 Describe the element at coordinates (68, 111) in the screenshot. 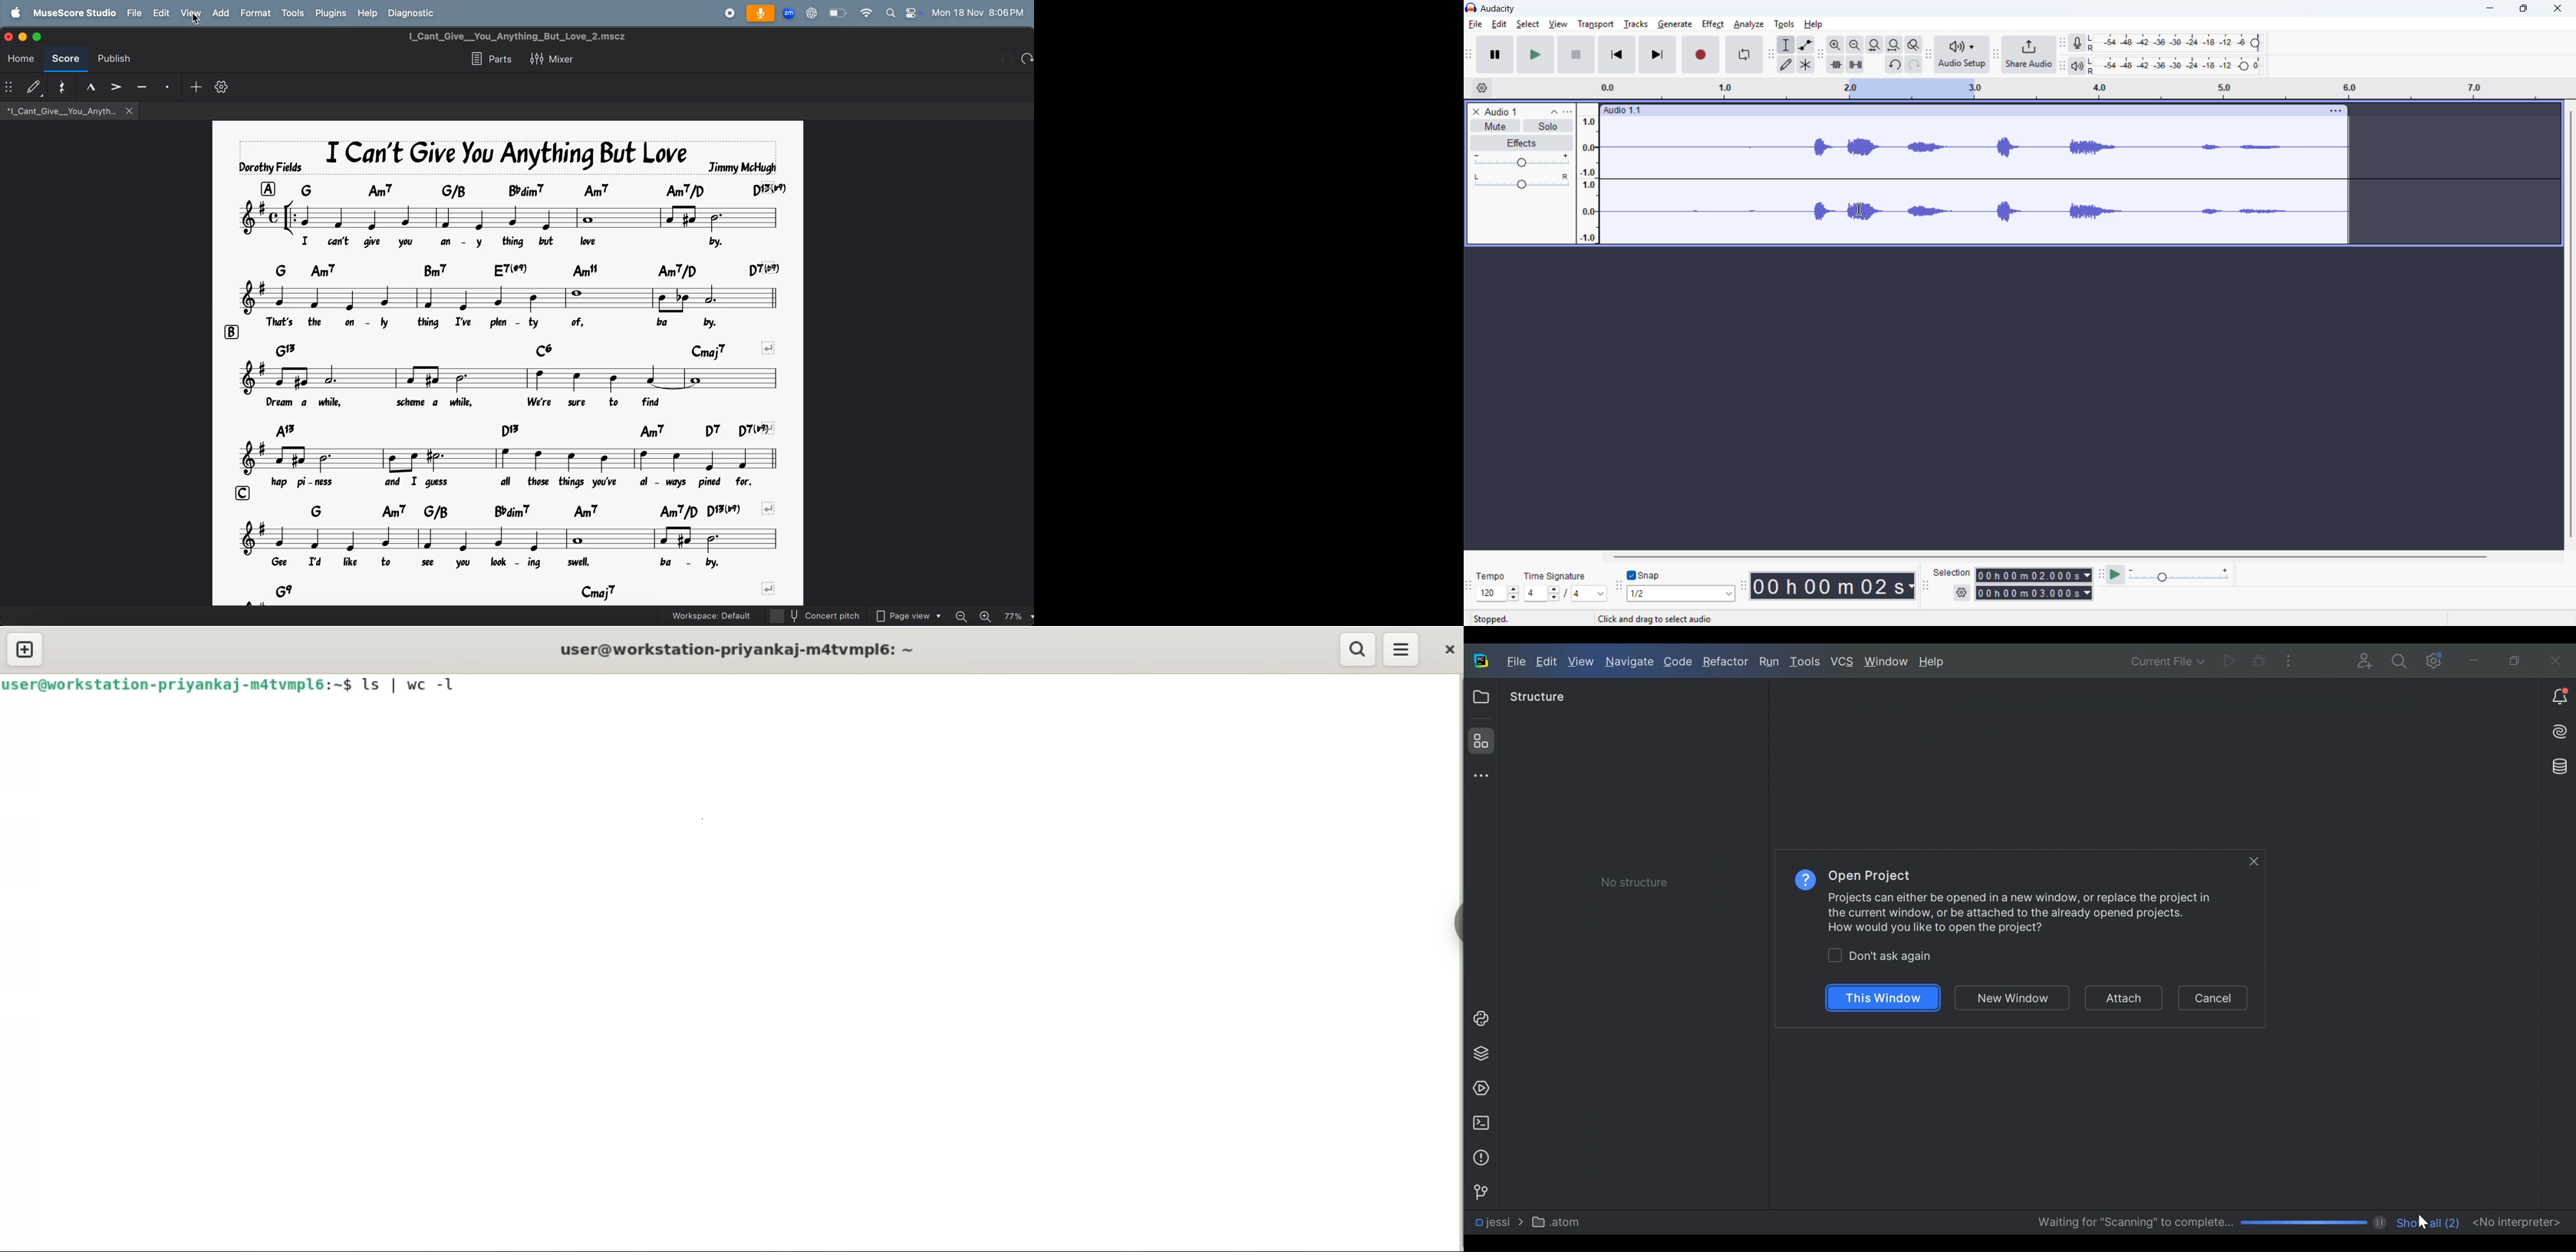

I see `*|_Cant_Give__You_Anyth.. X` at that location.